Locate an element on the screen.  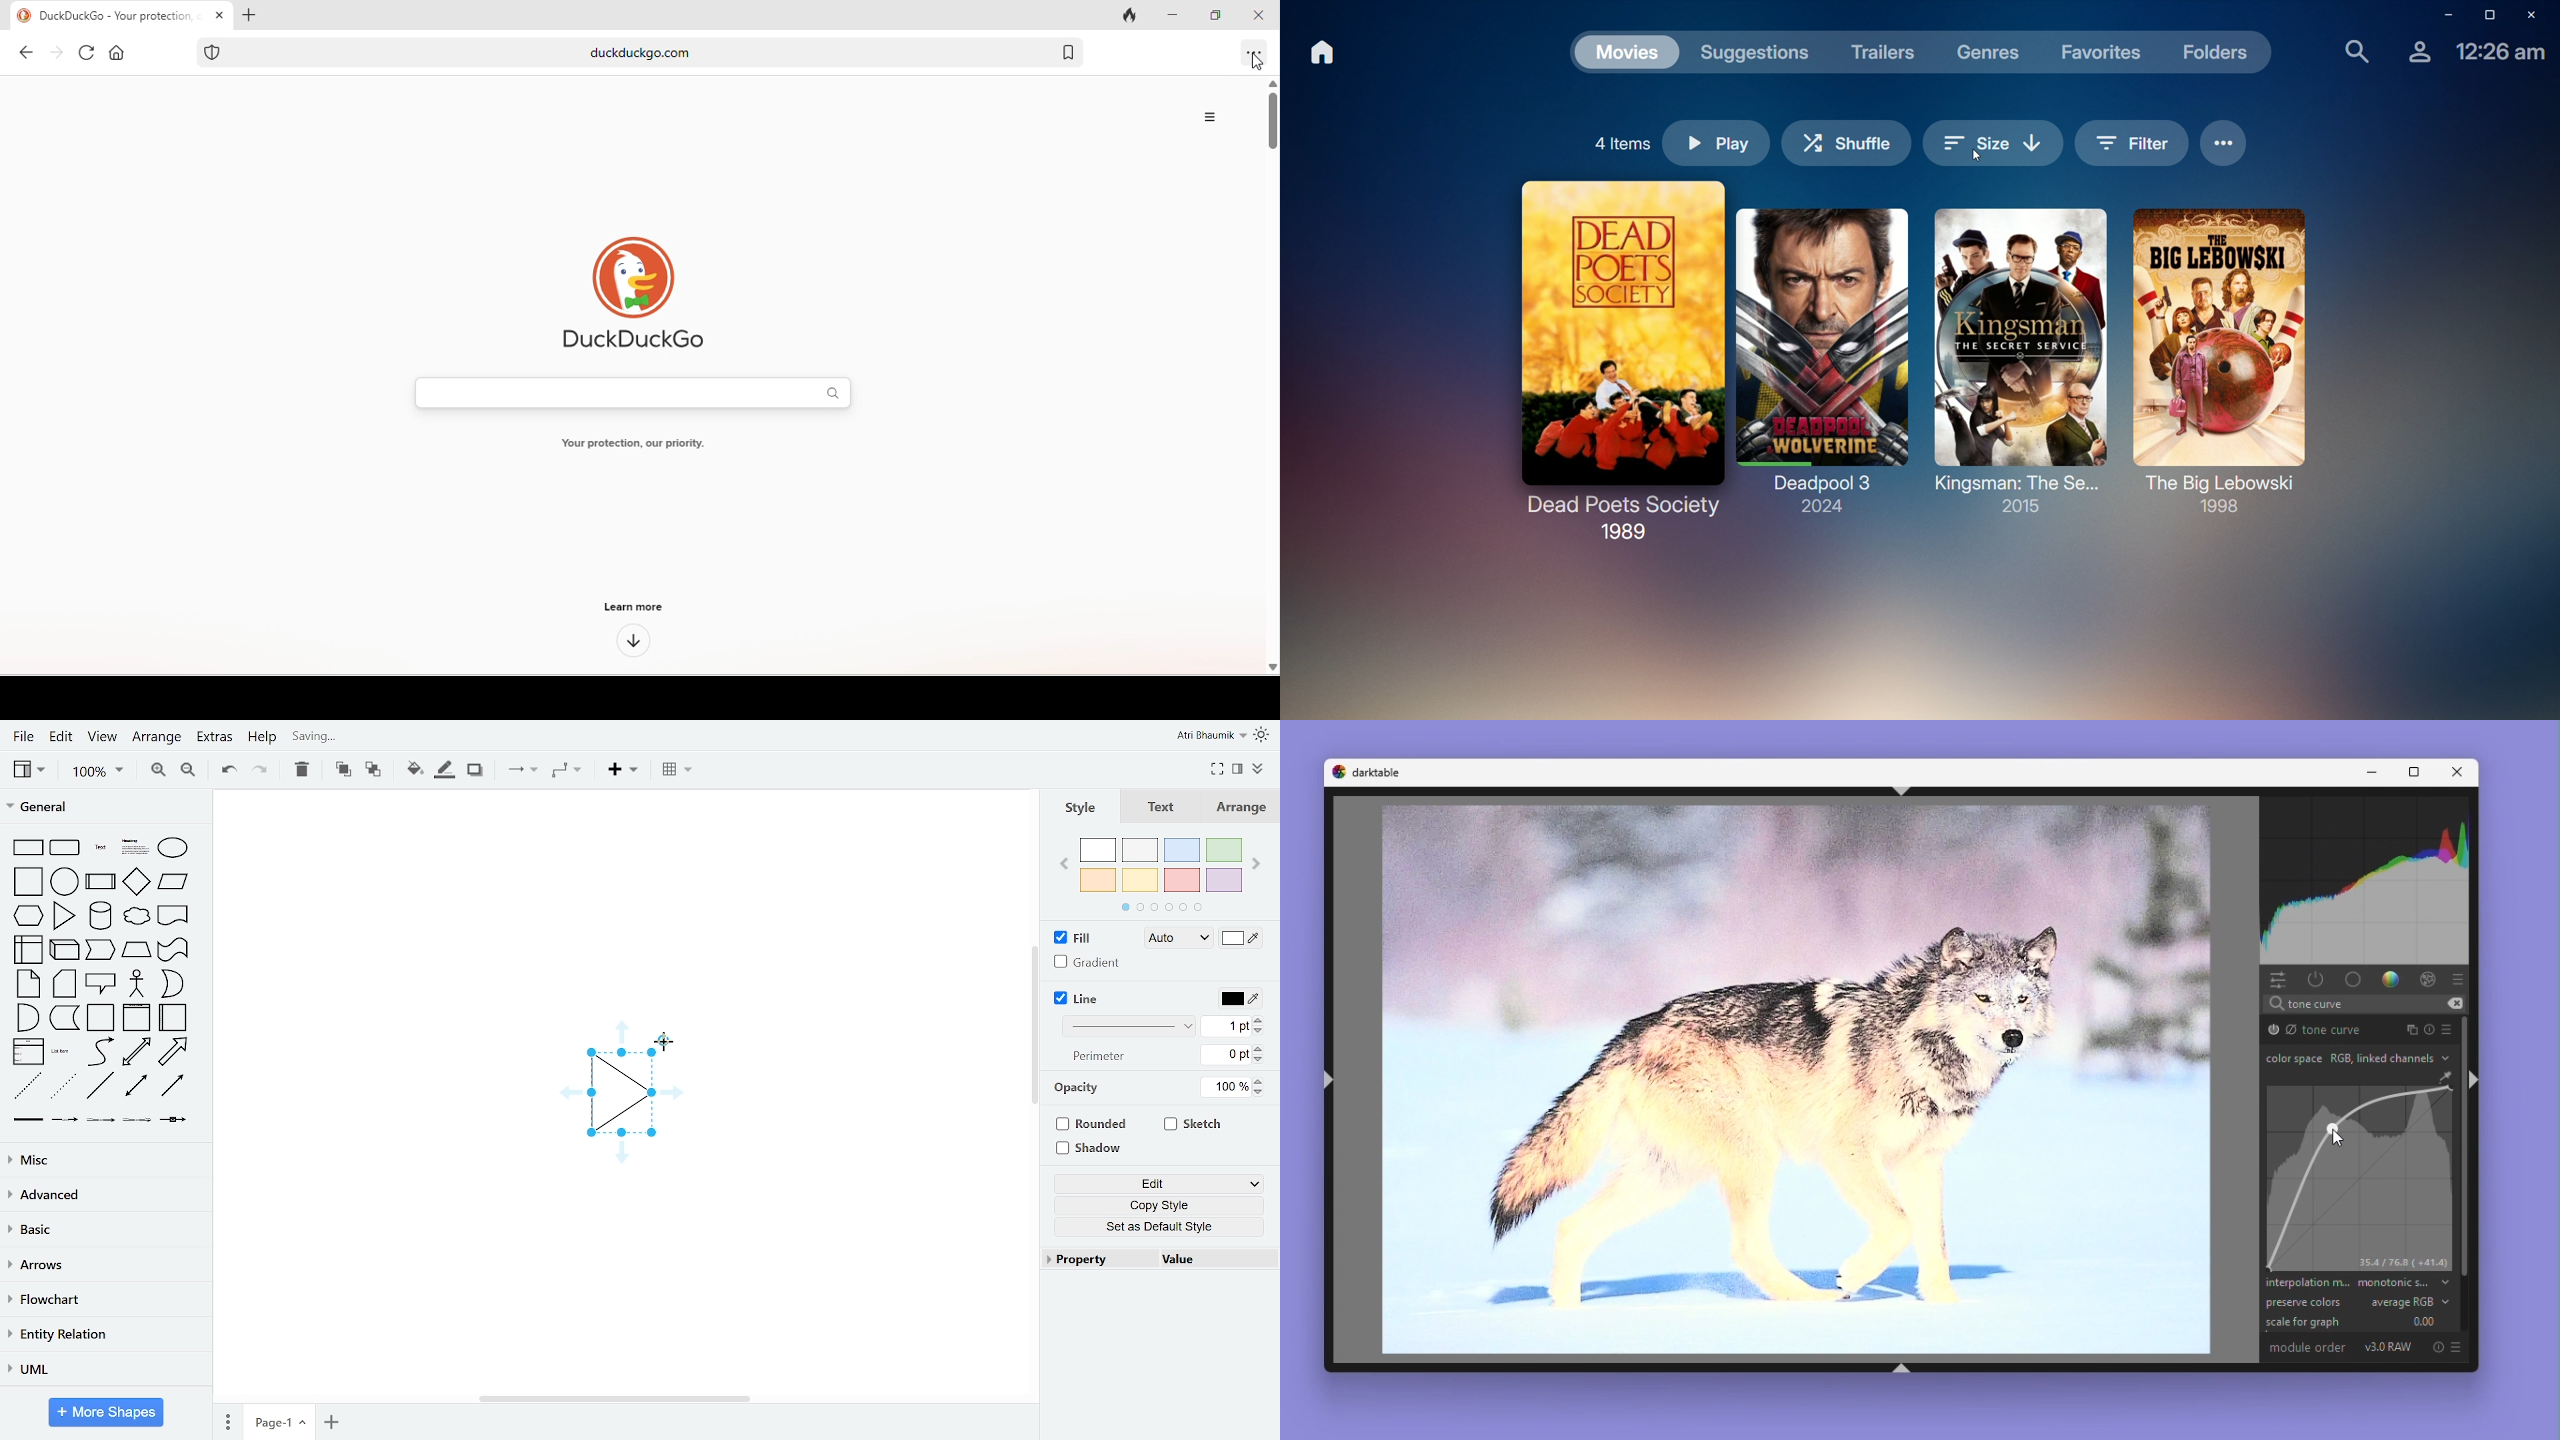
Traiangle shape added is located at coordinates (619, 1096).